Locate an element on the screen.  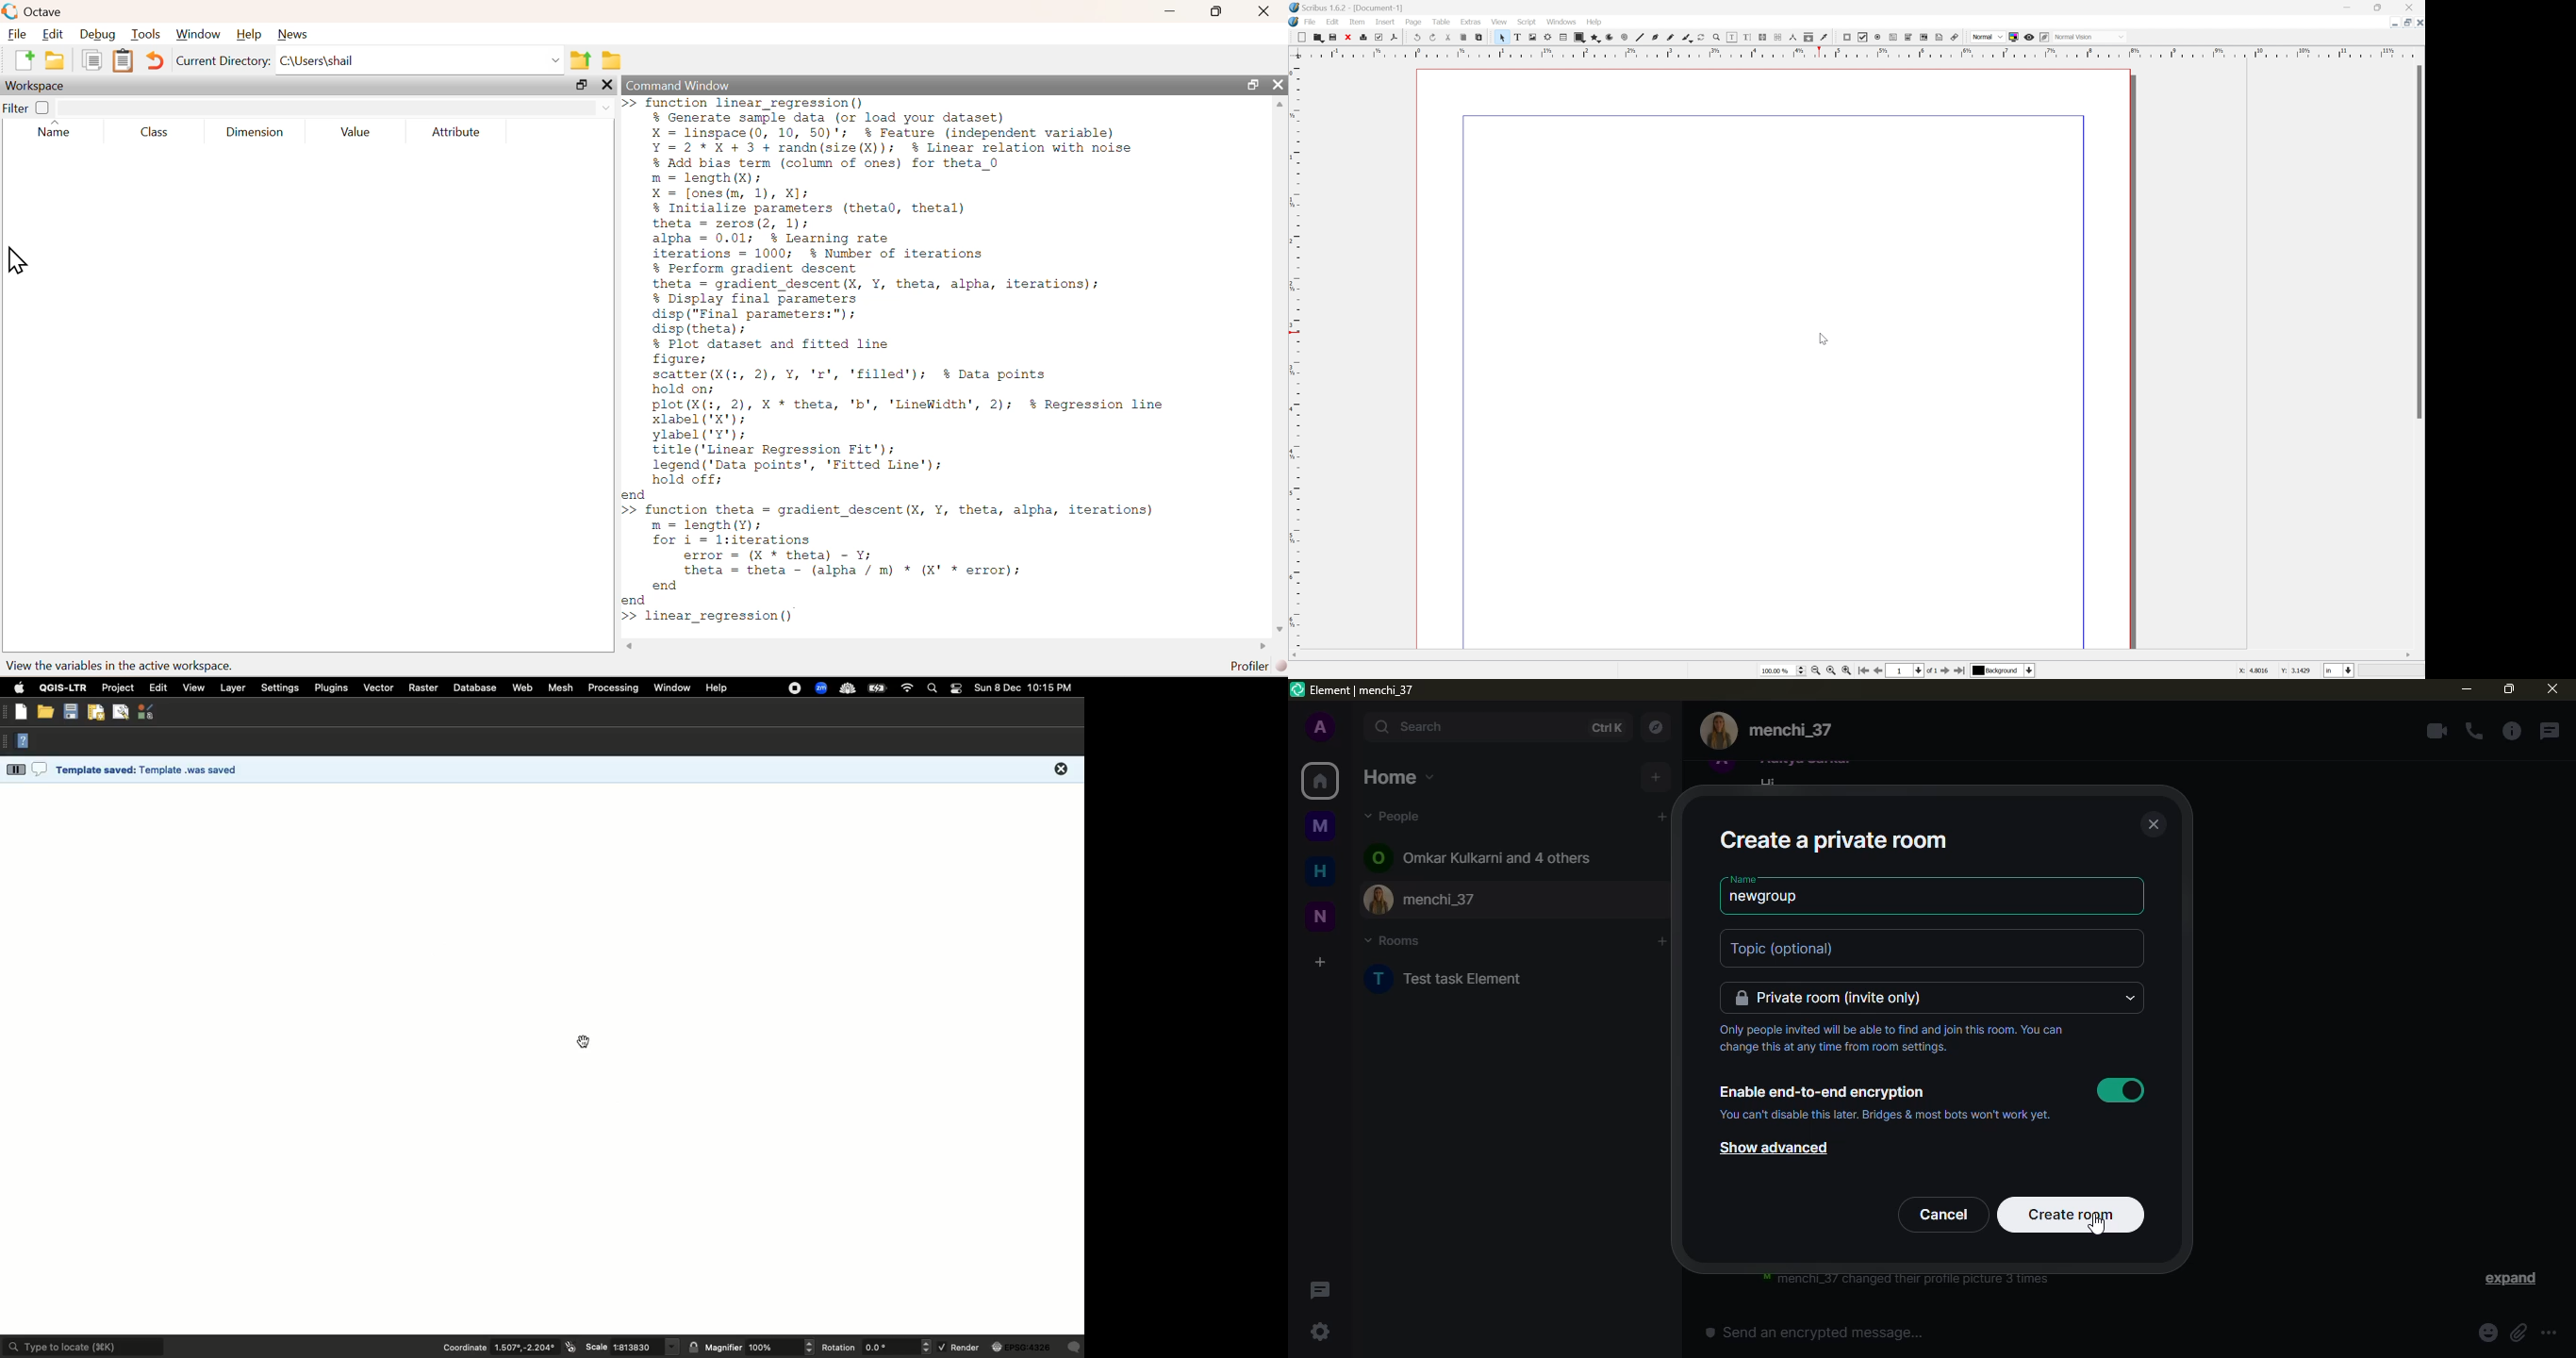
page is located at coordinates (1413, 22).